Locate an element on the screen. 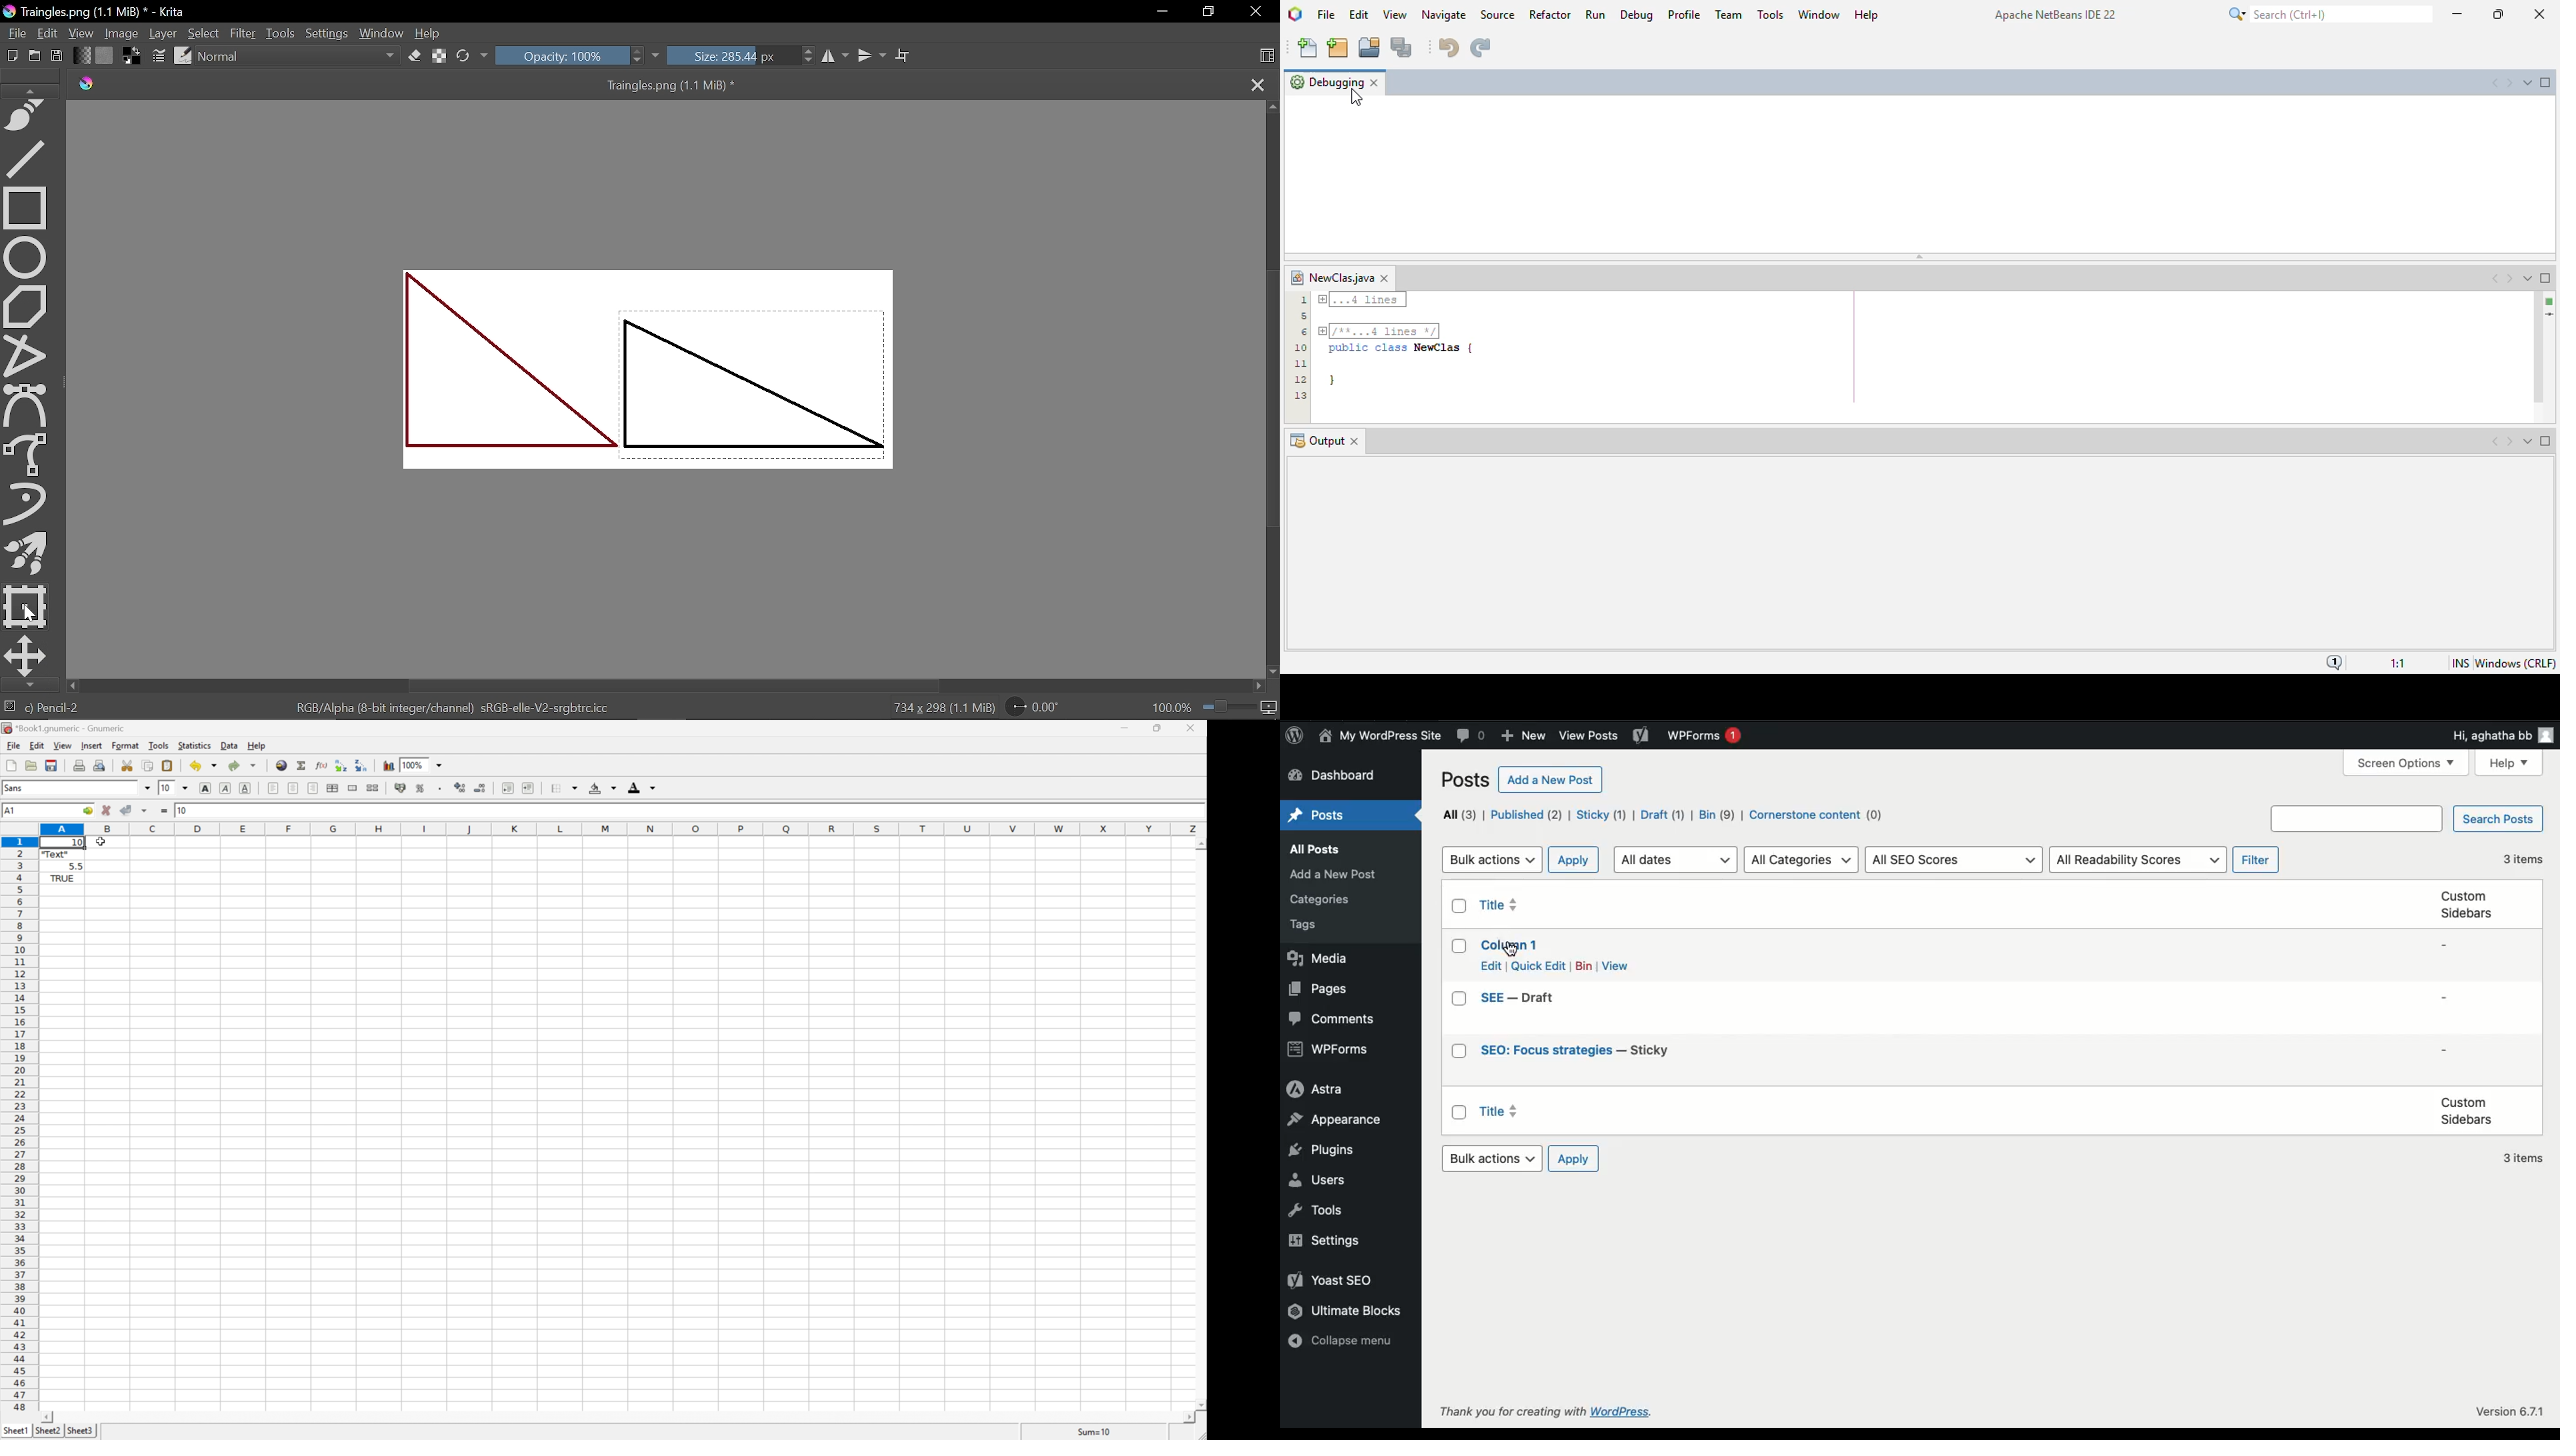 This screenshot has width=2576, height=1456. Restore Down is located at coordinates (1158, 728).